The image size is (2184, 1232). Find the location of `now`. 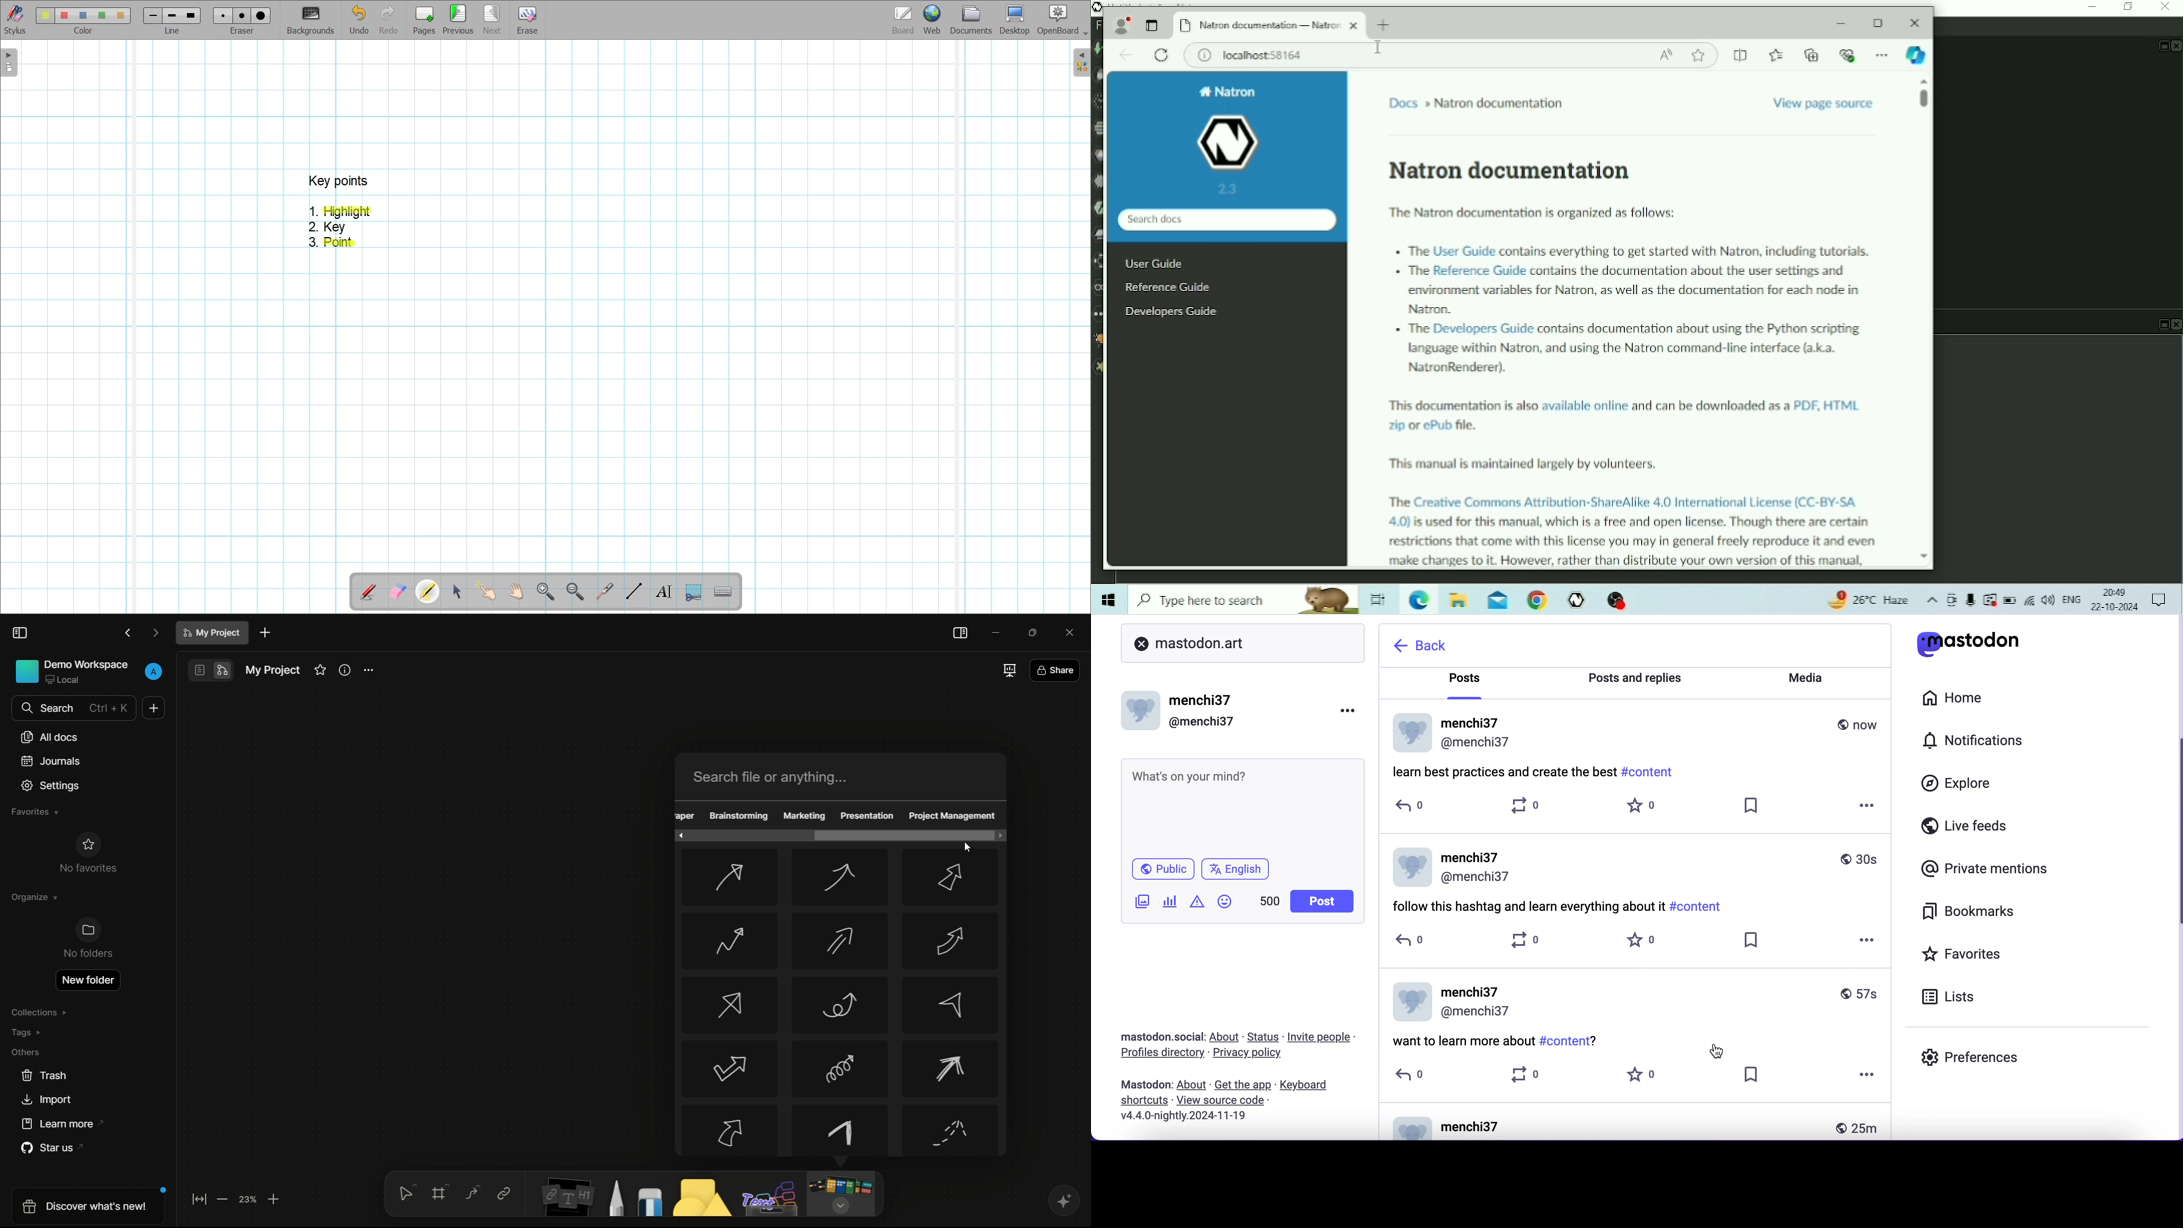

now is located at coordinates (1859, 724).